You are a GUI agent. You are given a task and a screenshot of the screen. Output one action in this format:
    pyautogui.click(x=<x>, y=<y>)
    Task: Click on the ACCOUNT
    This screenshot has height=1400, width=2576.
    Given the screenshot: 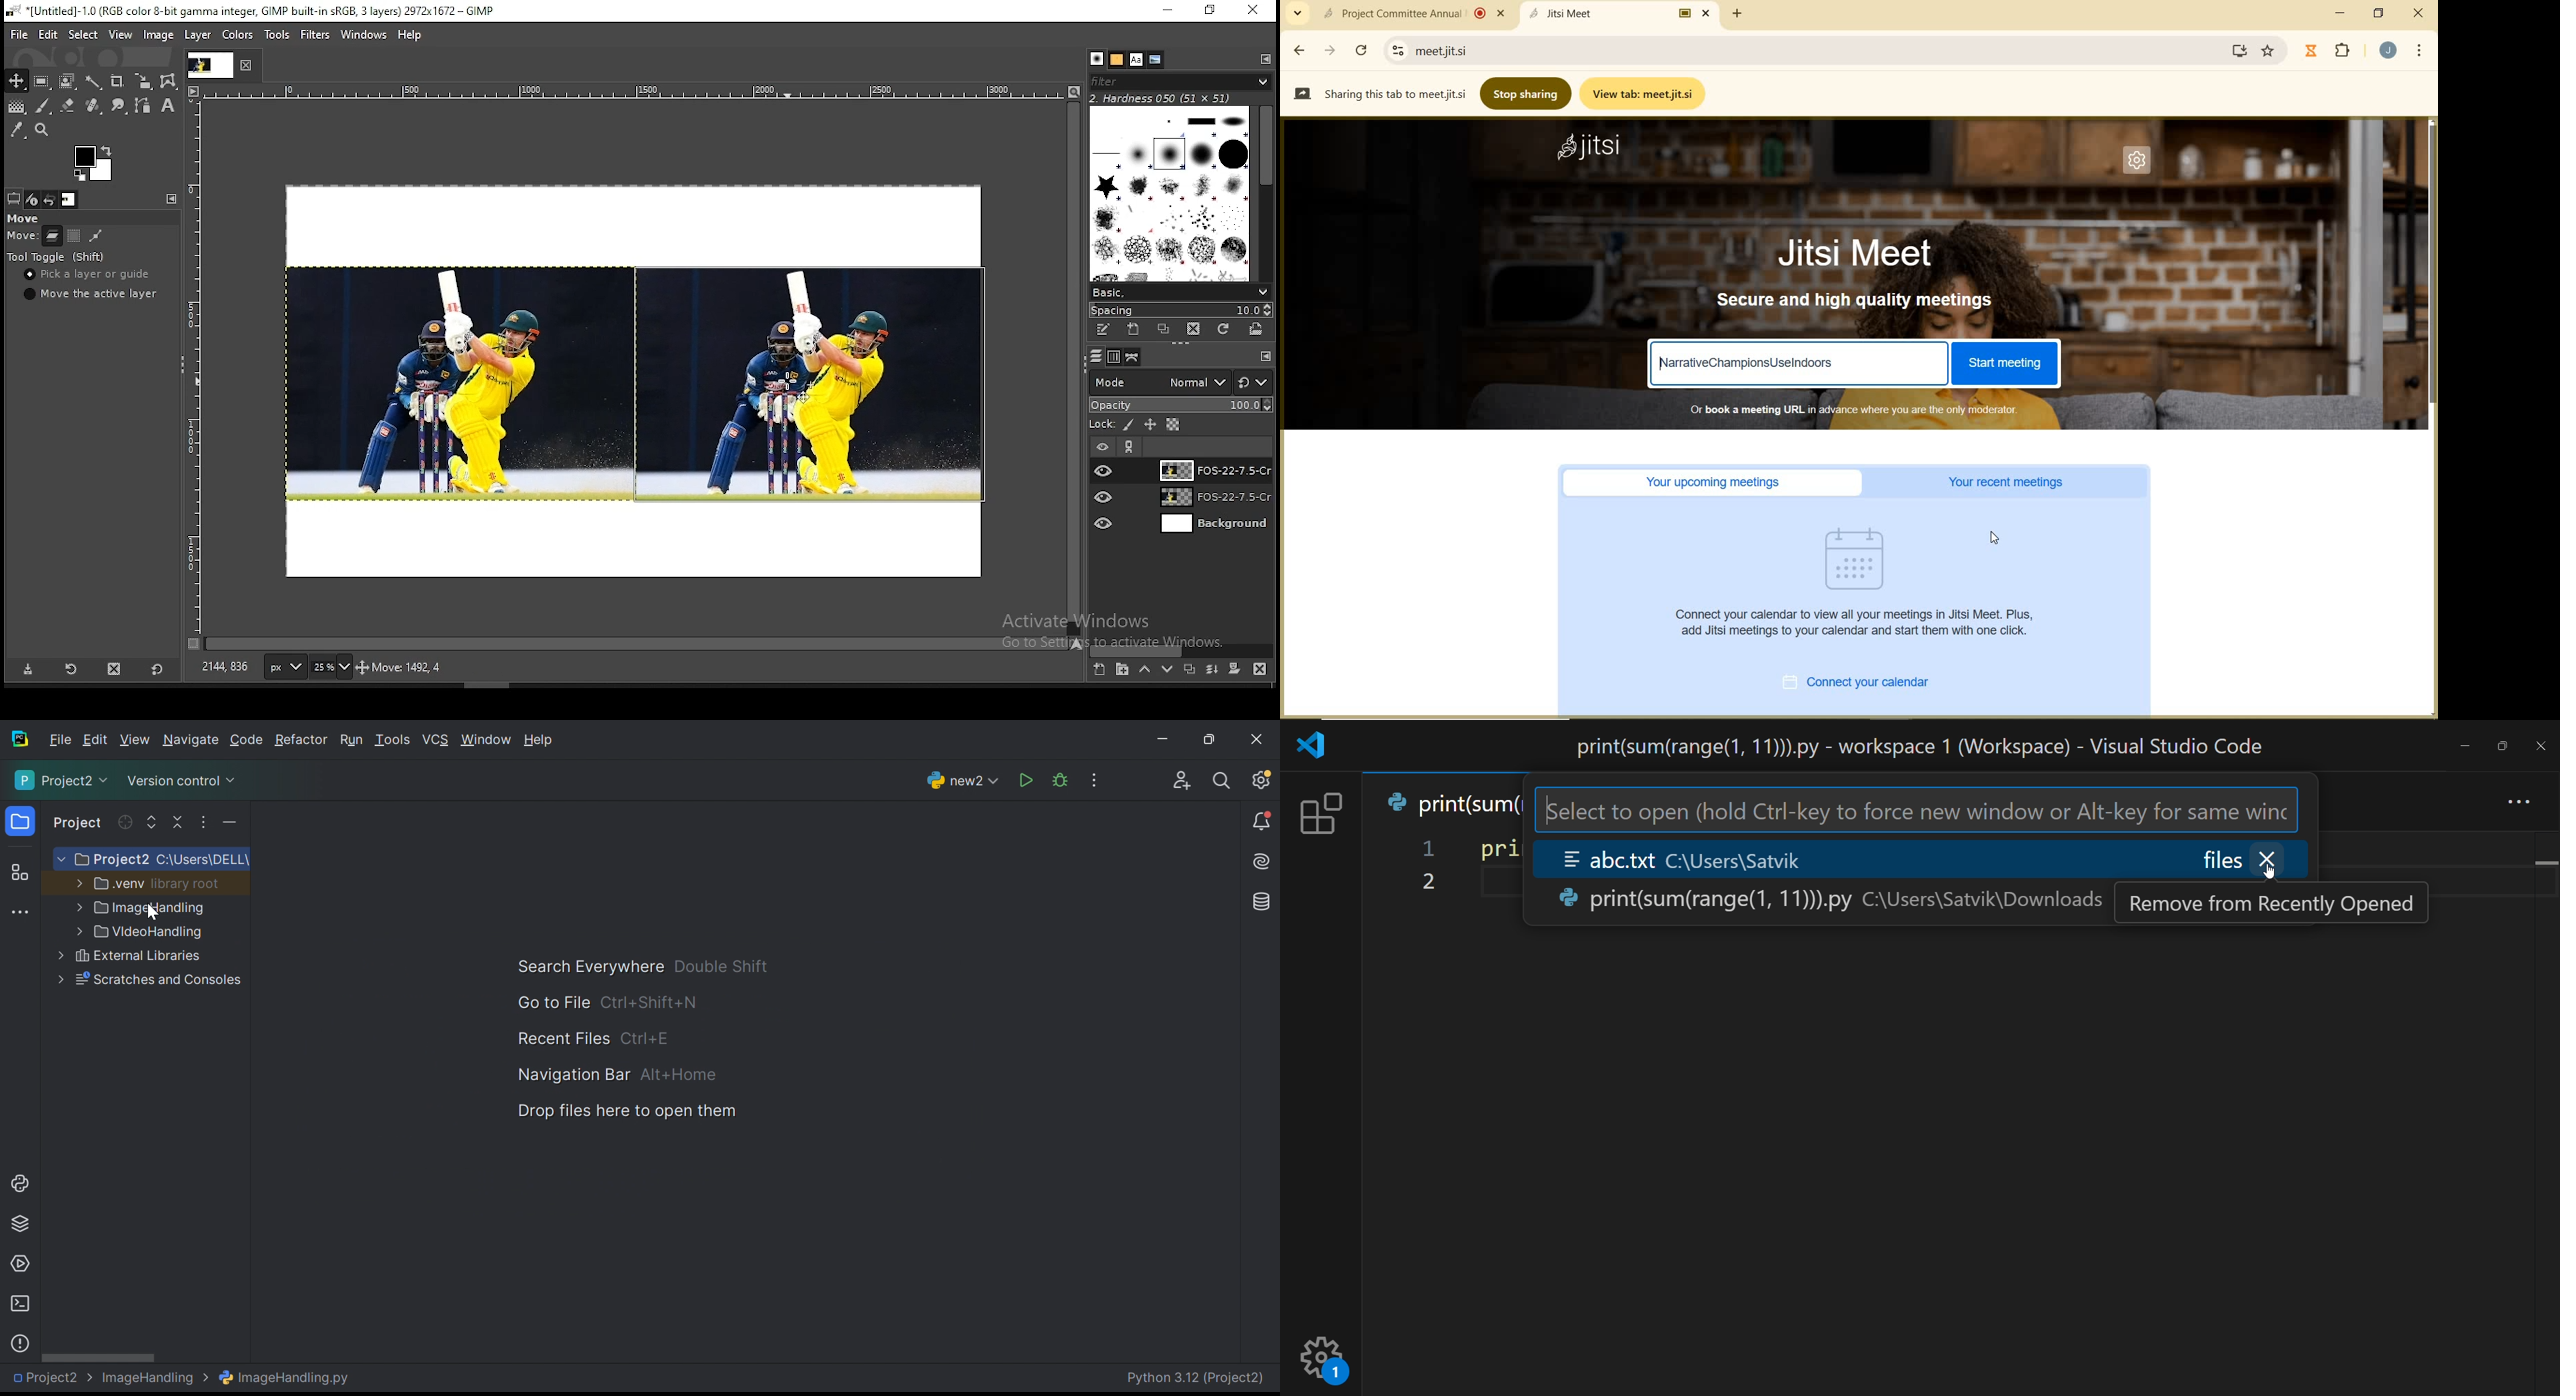 What is the action you would take?
    pyautogui.click(x=2389, y=50)
    